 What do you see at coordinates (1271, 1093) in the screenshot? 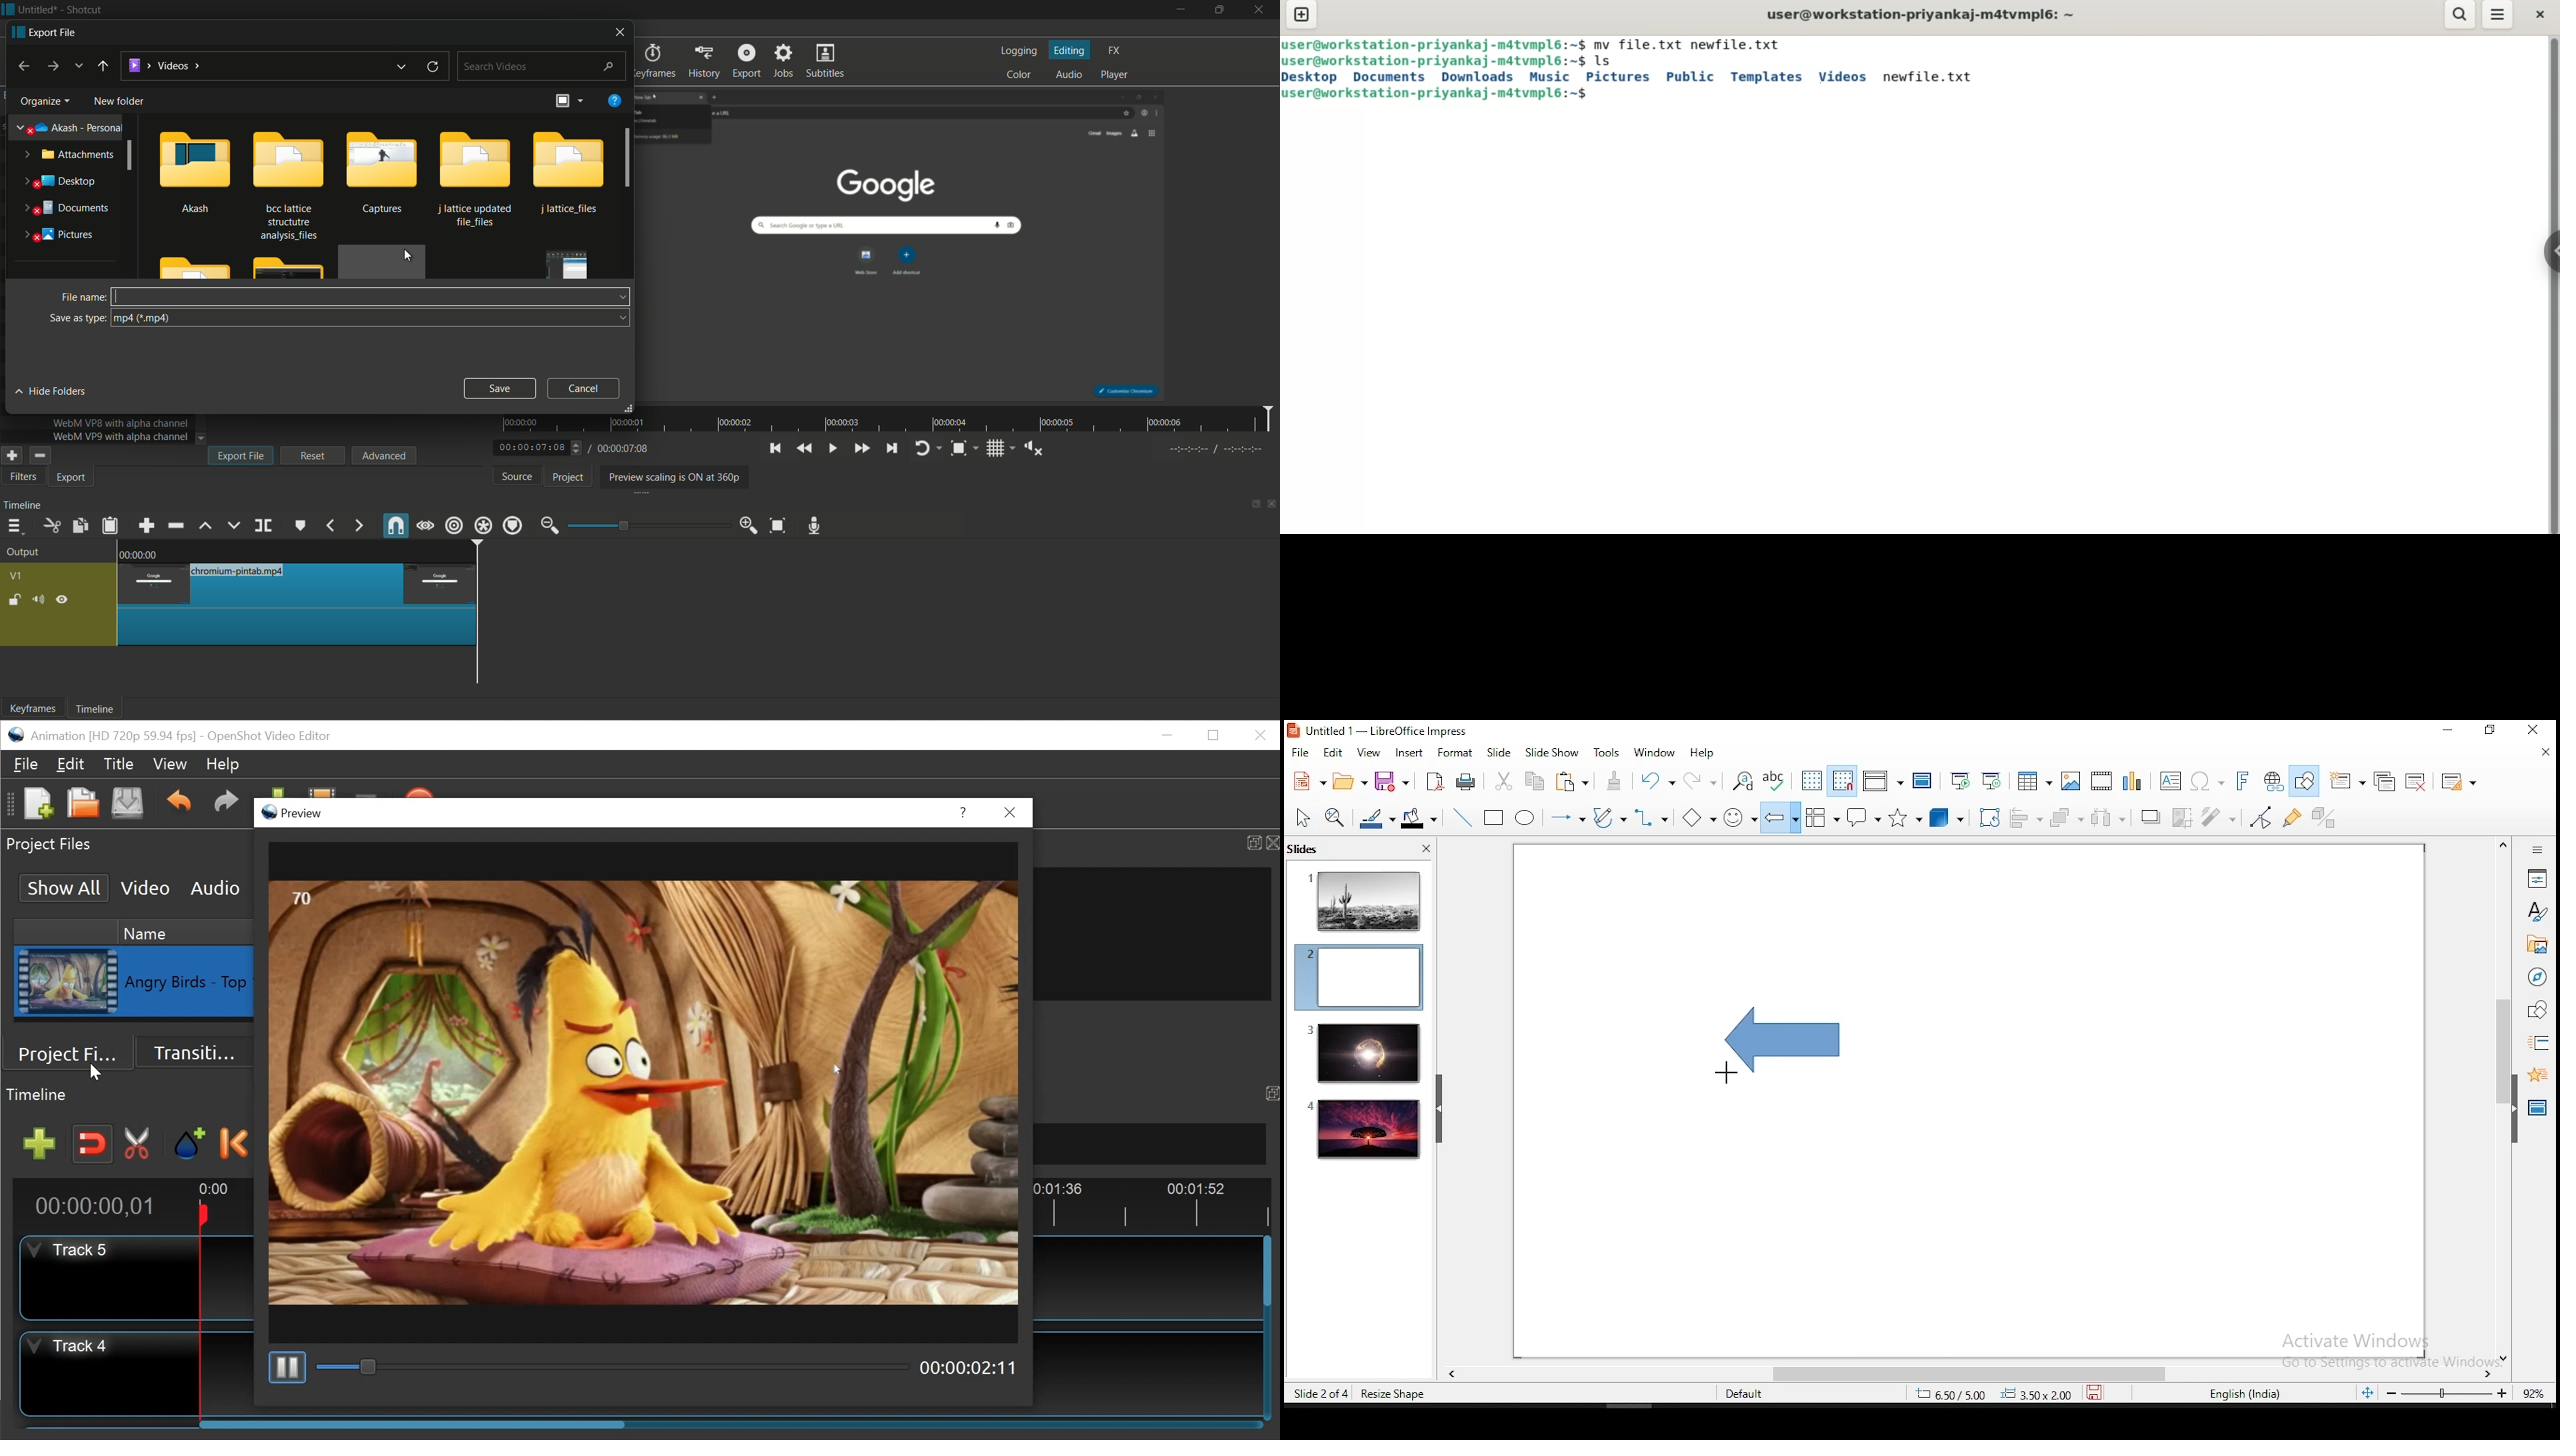
I see `Maximize` at bounding box center [1271, 1093].